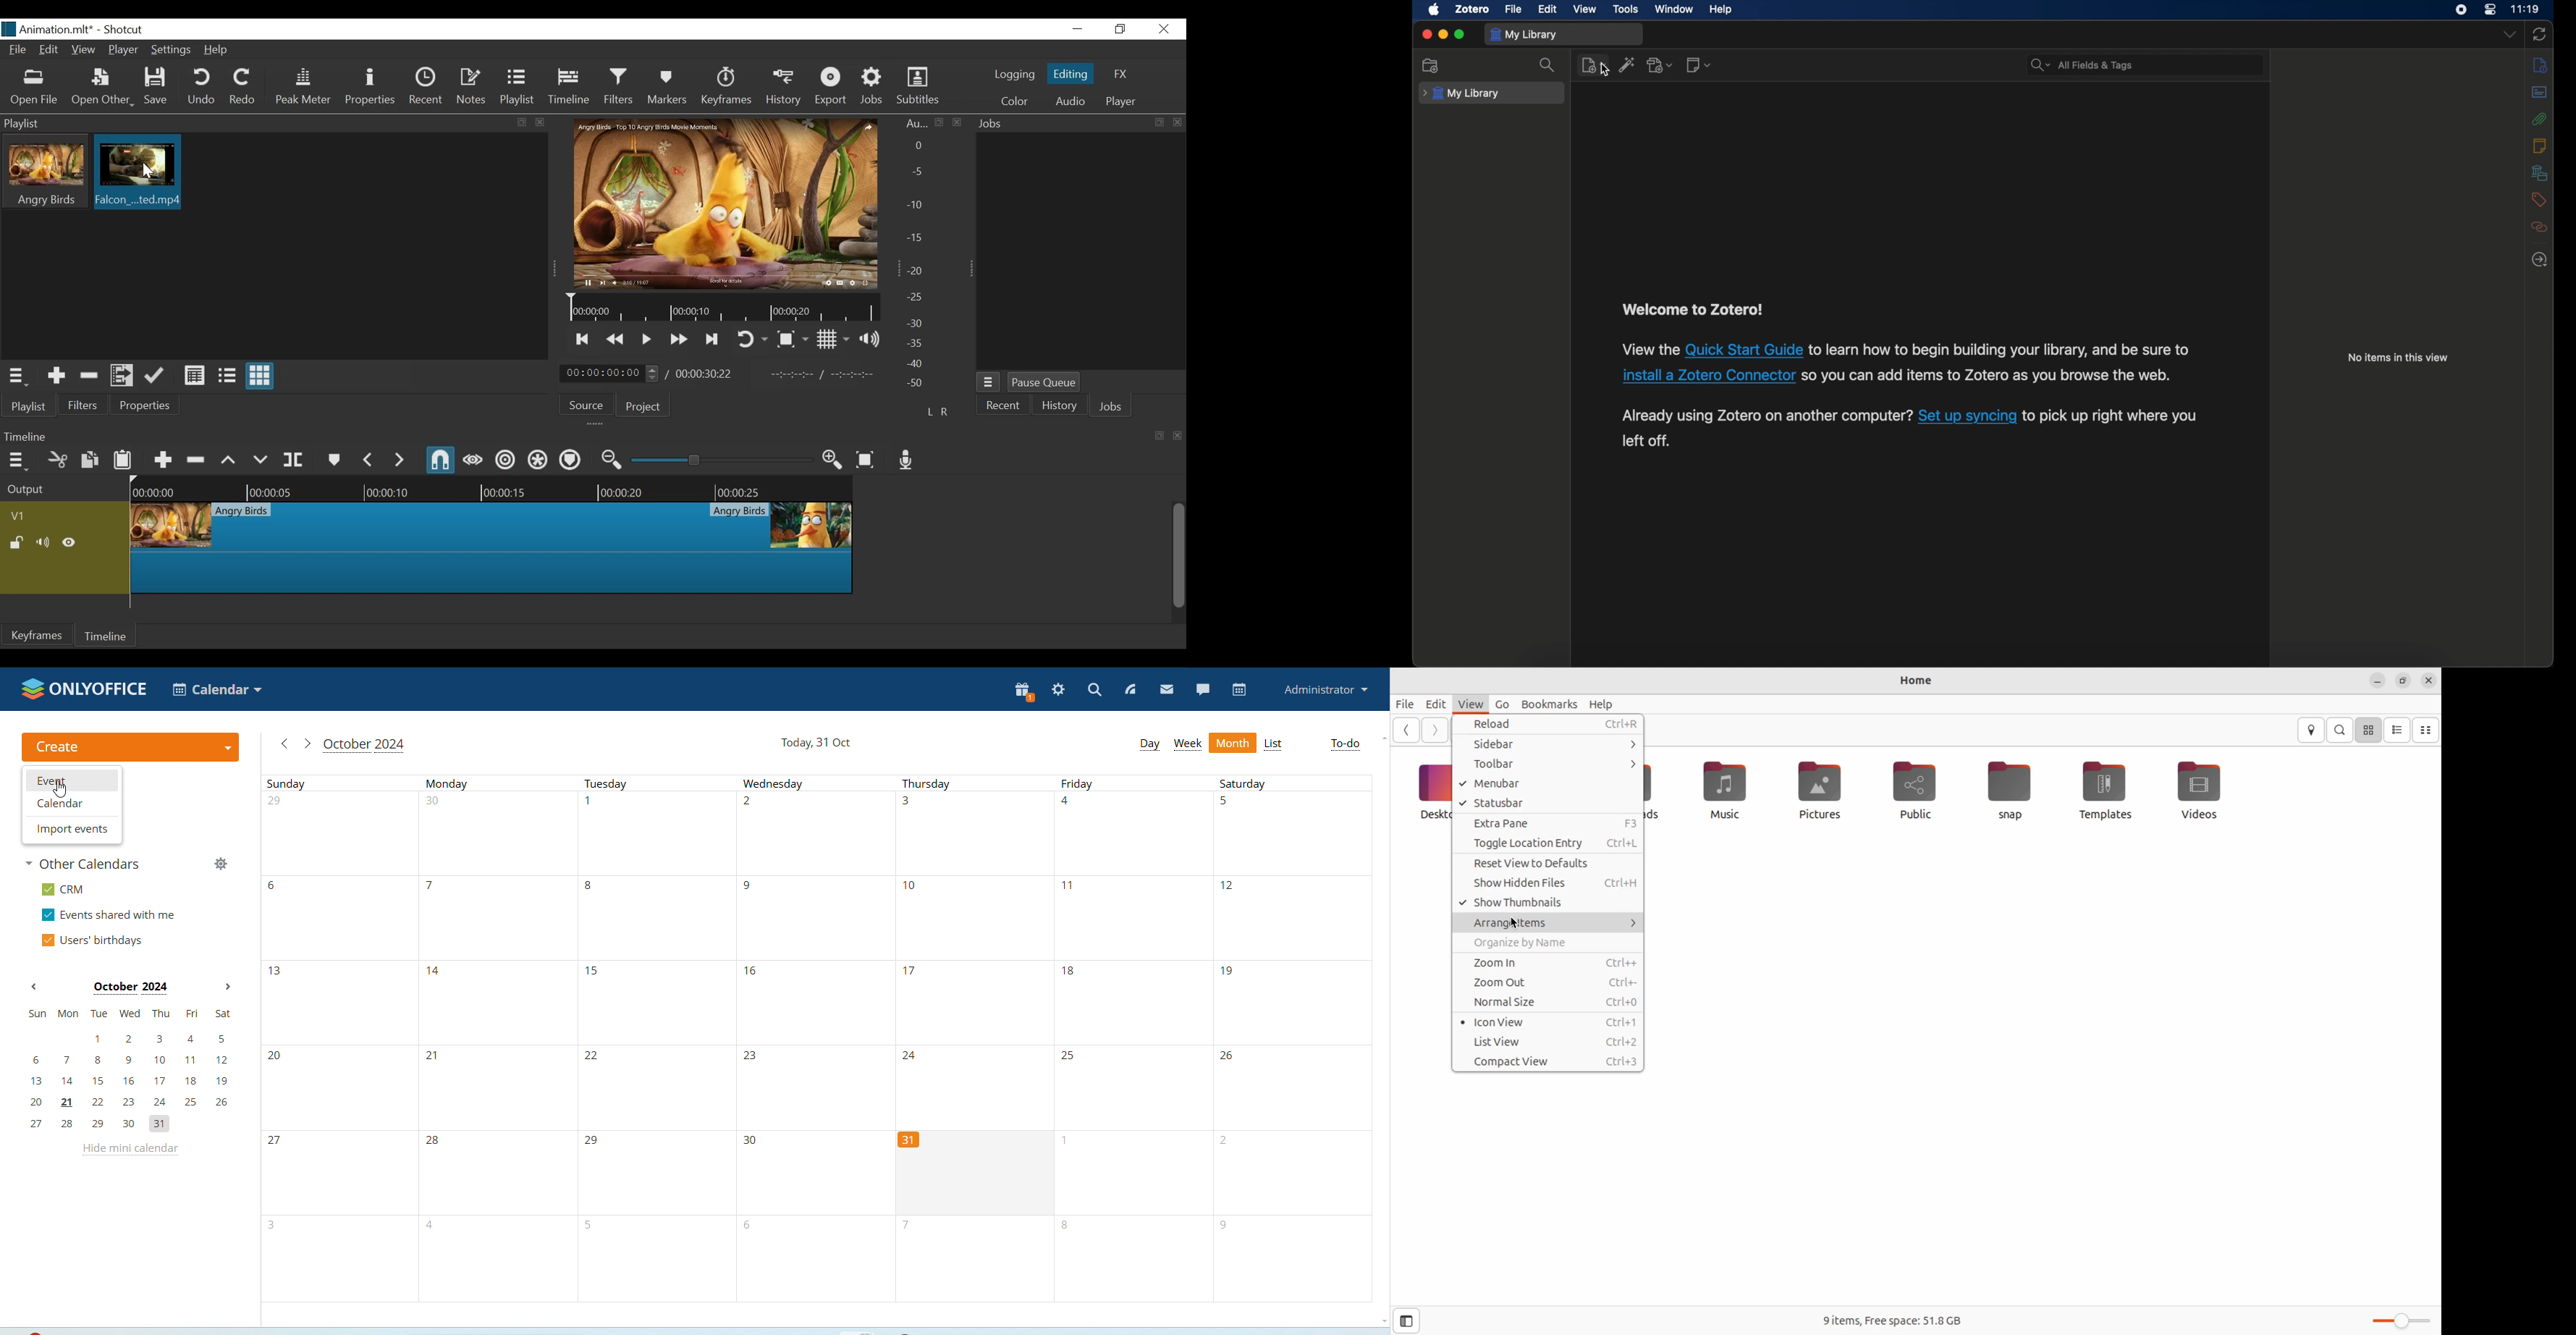 The image size is (2576, 1344). Describe the element at coordinates (34, 987) in the screenshot. I see `previous month` at that location.